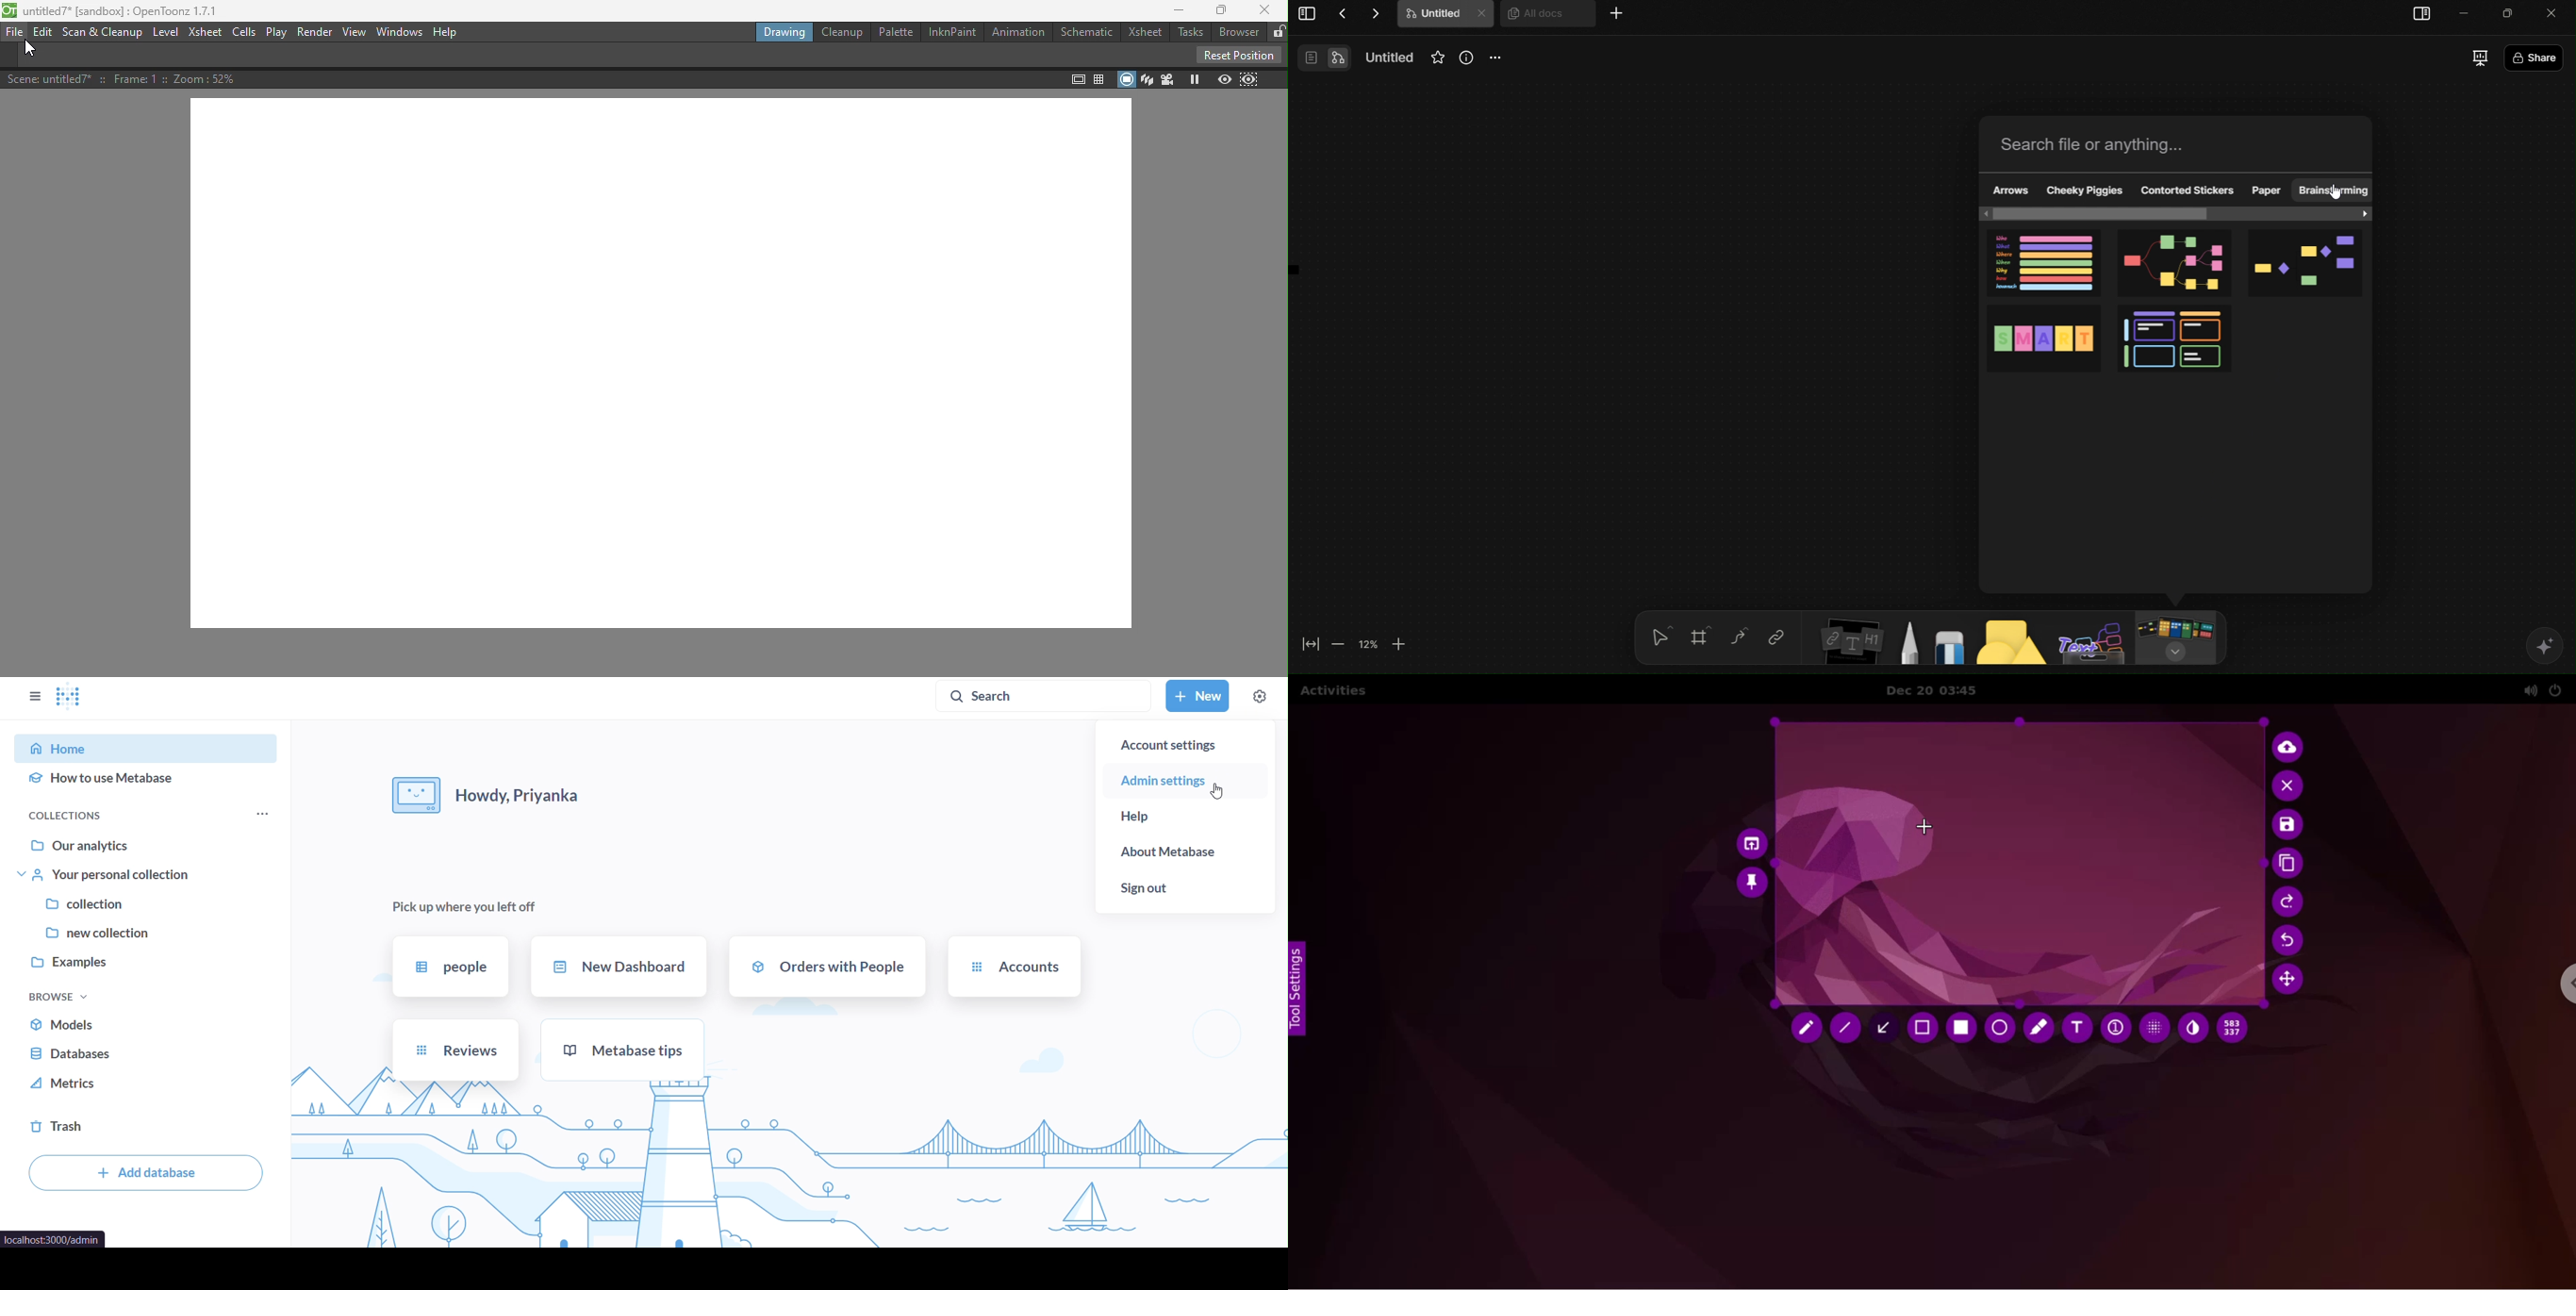 This screenshot has width=2576, height=1316. Describe the element at coordinates (2313, 266) in the screenshot. I see `Flowchart template` at that location.